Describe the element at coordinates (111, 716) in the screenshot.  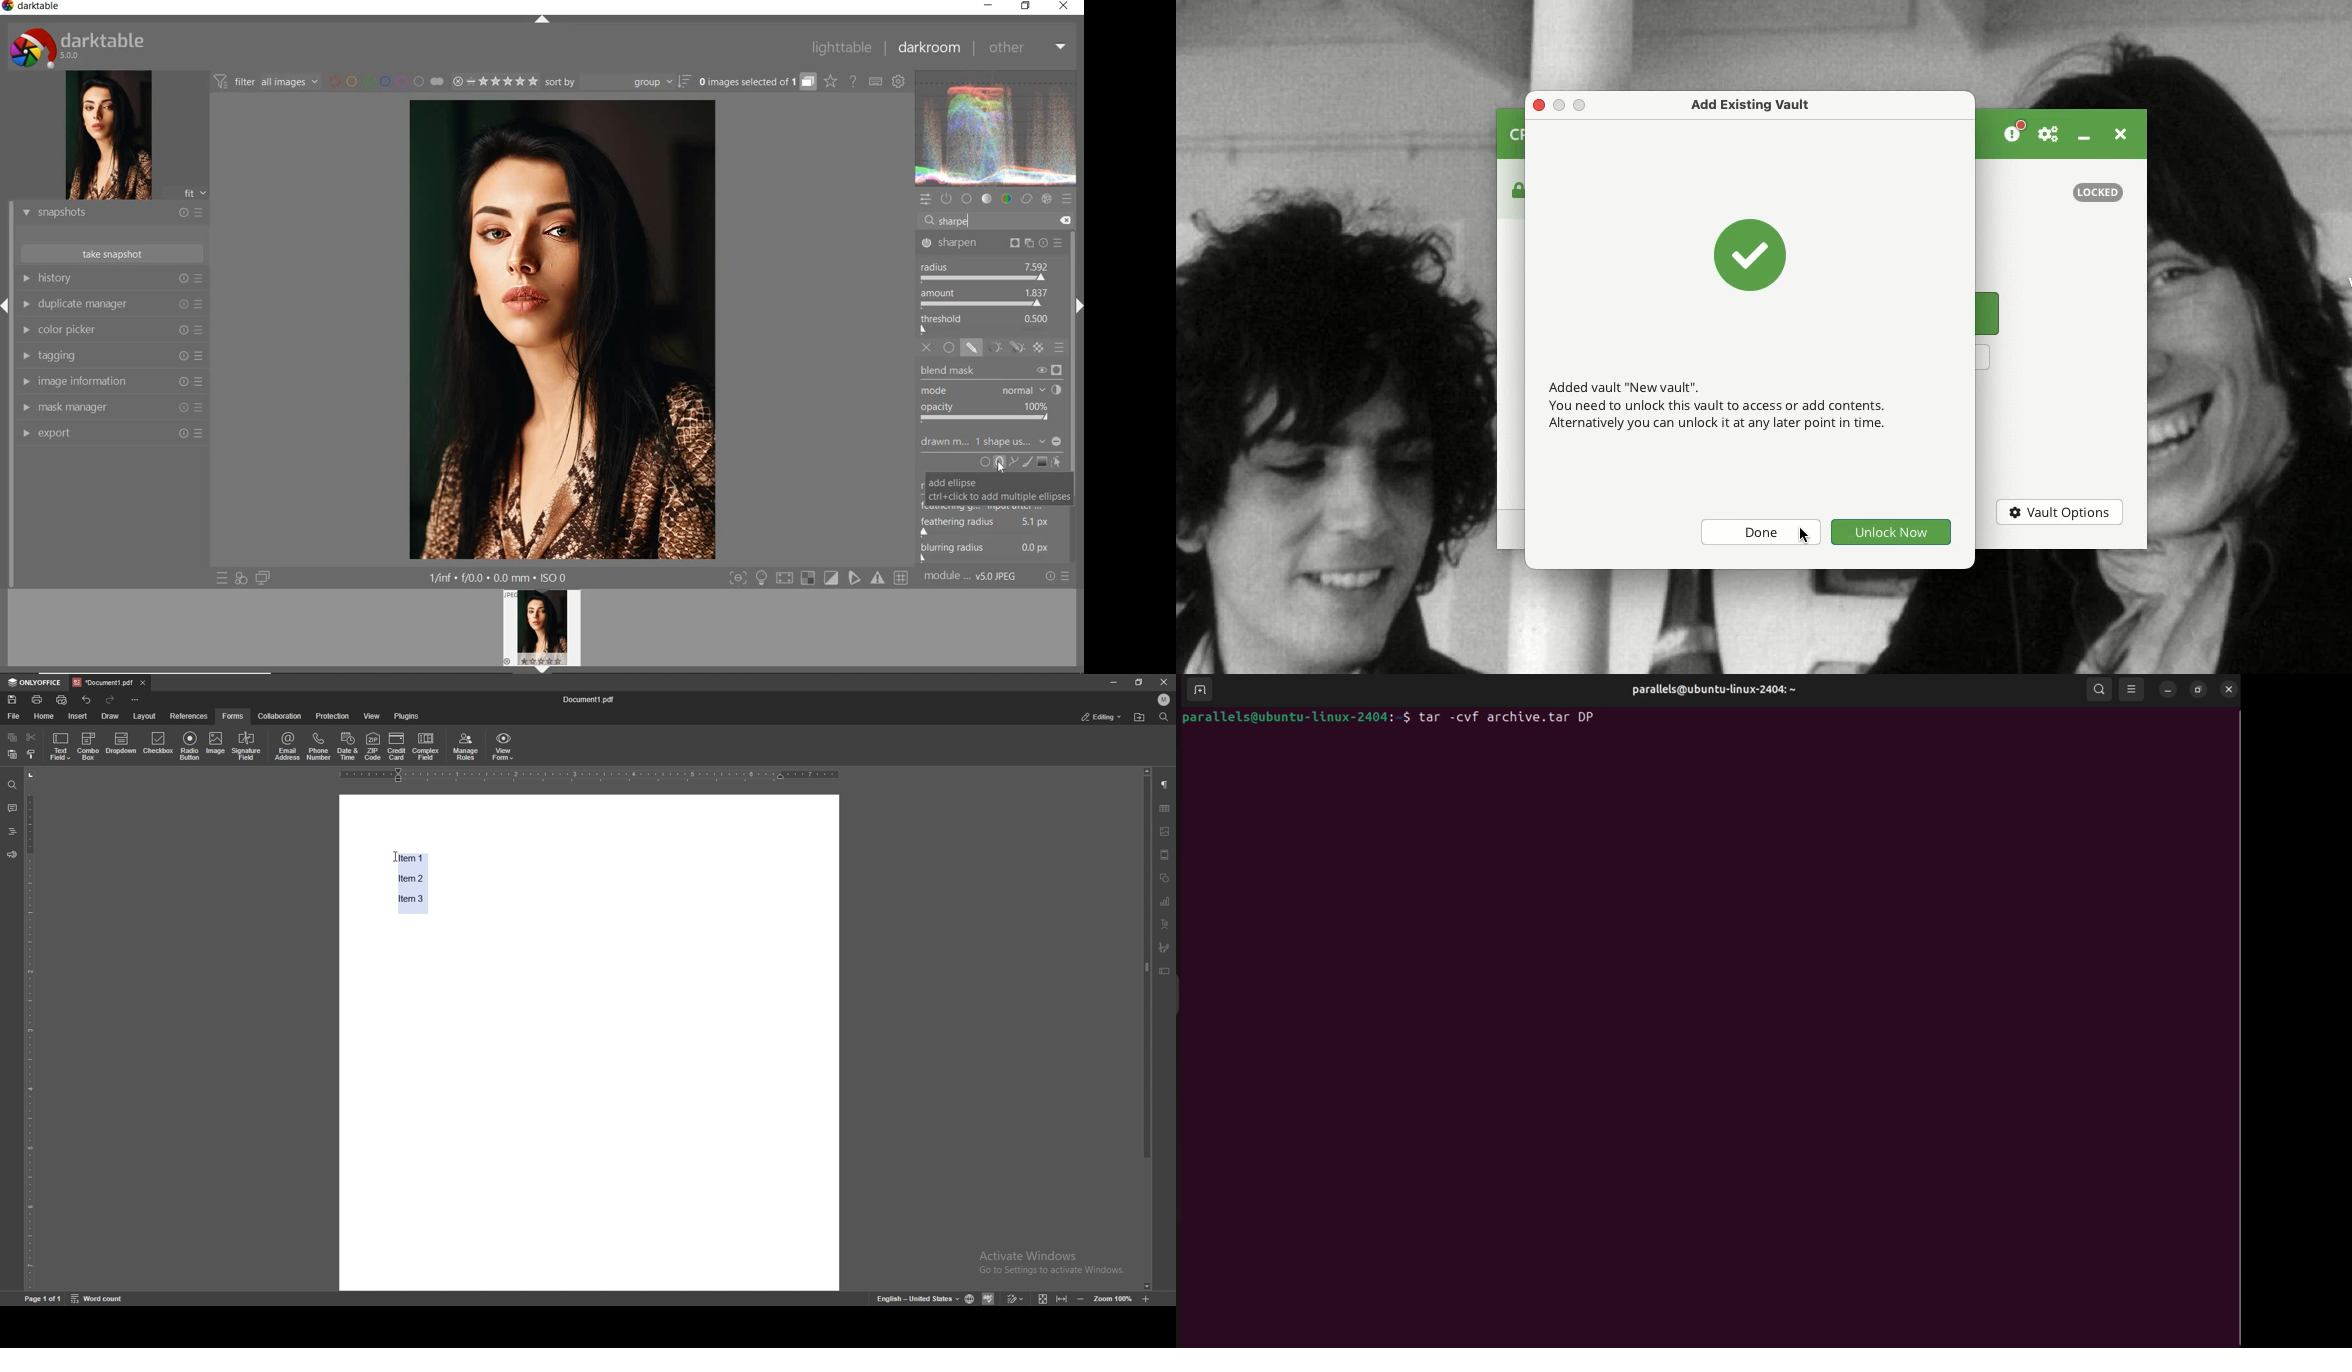
I see `draw` at that location.